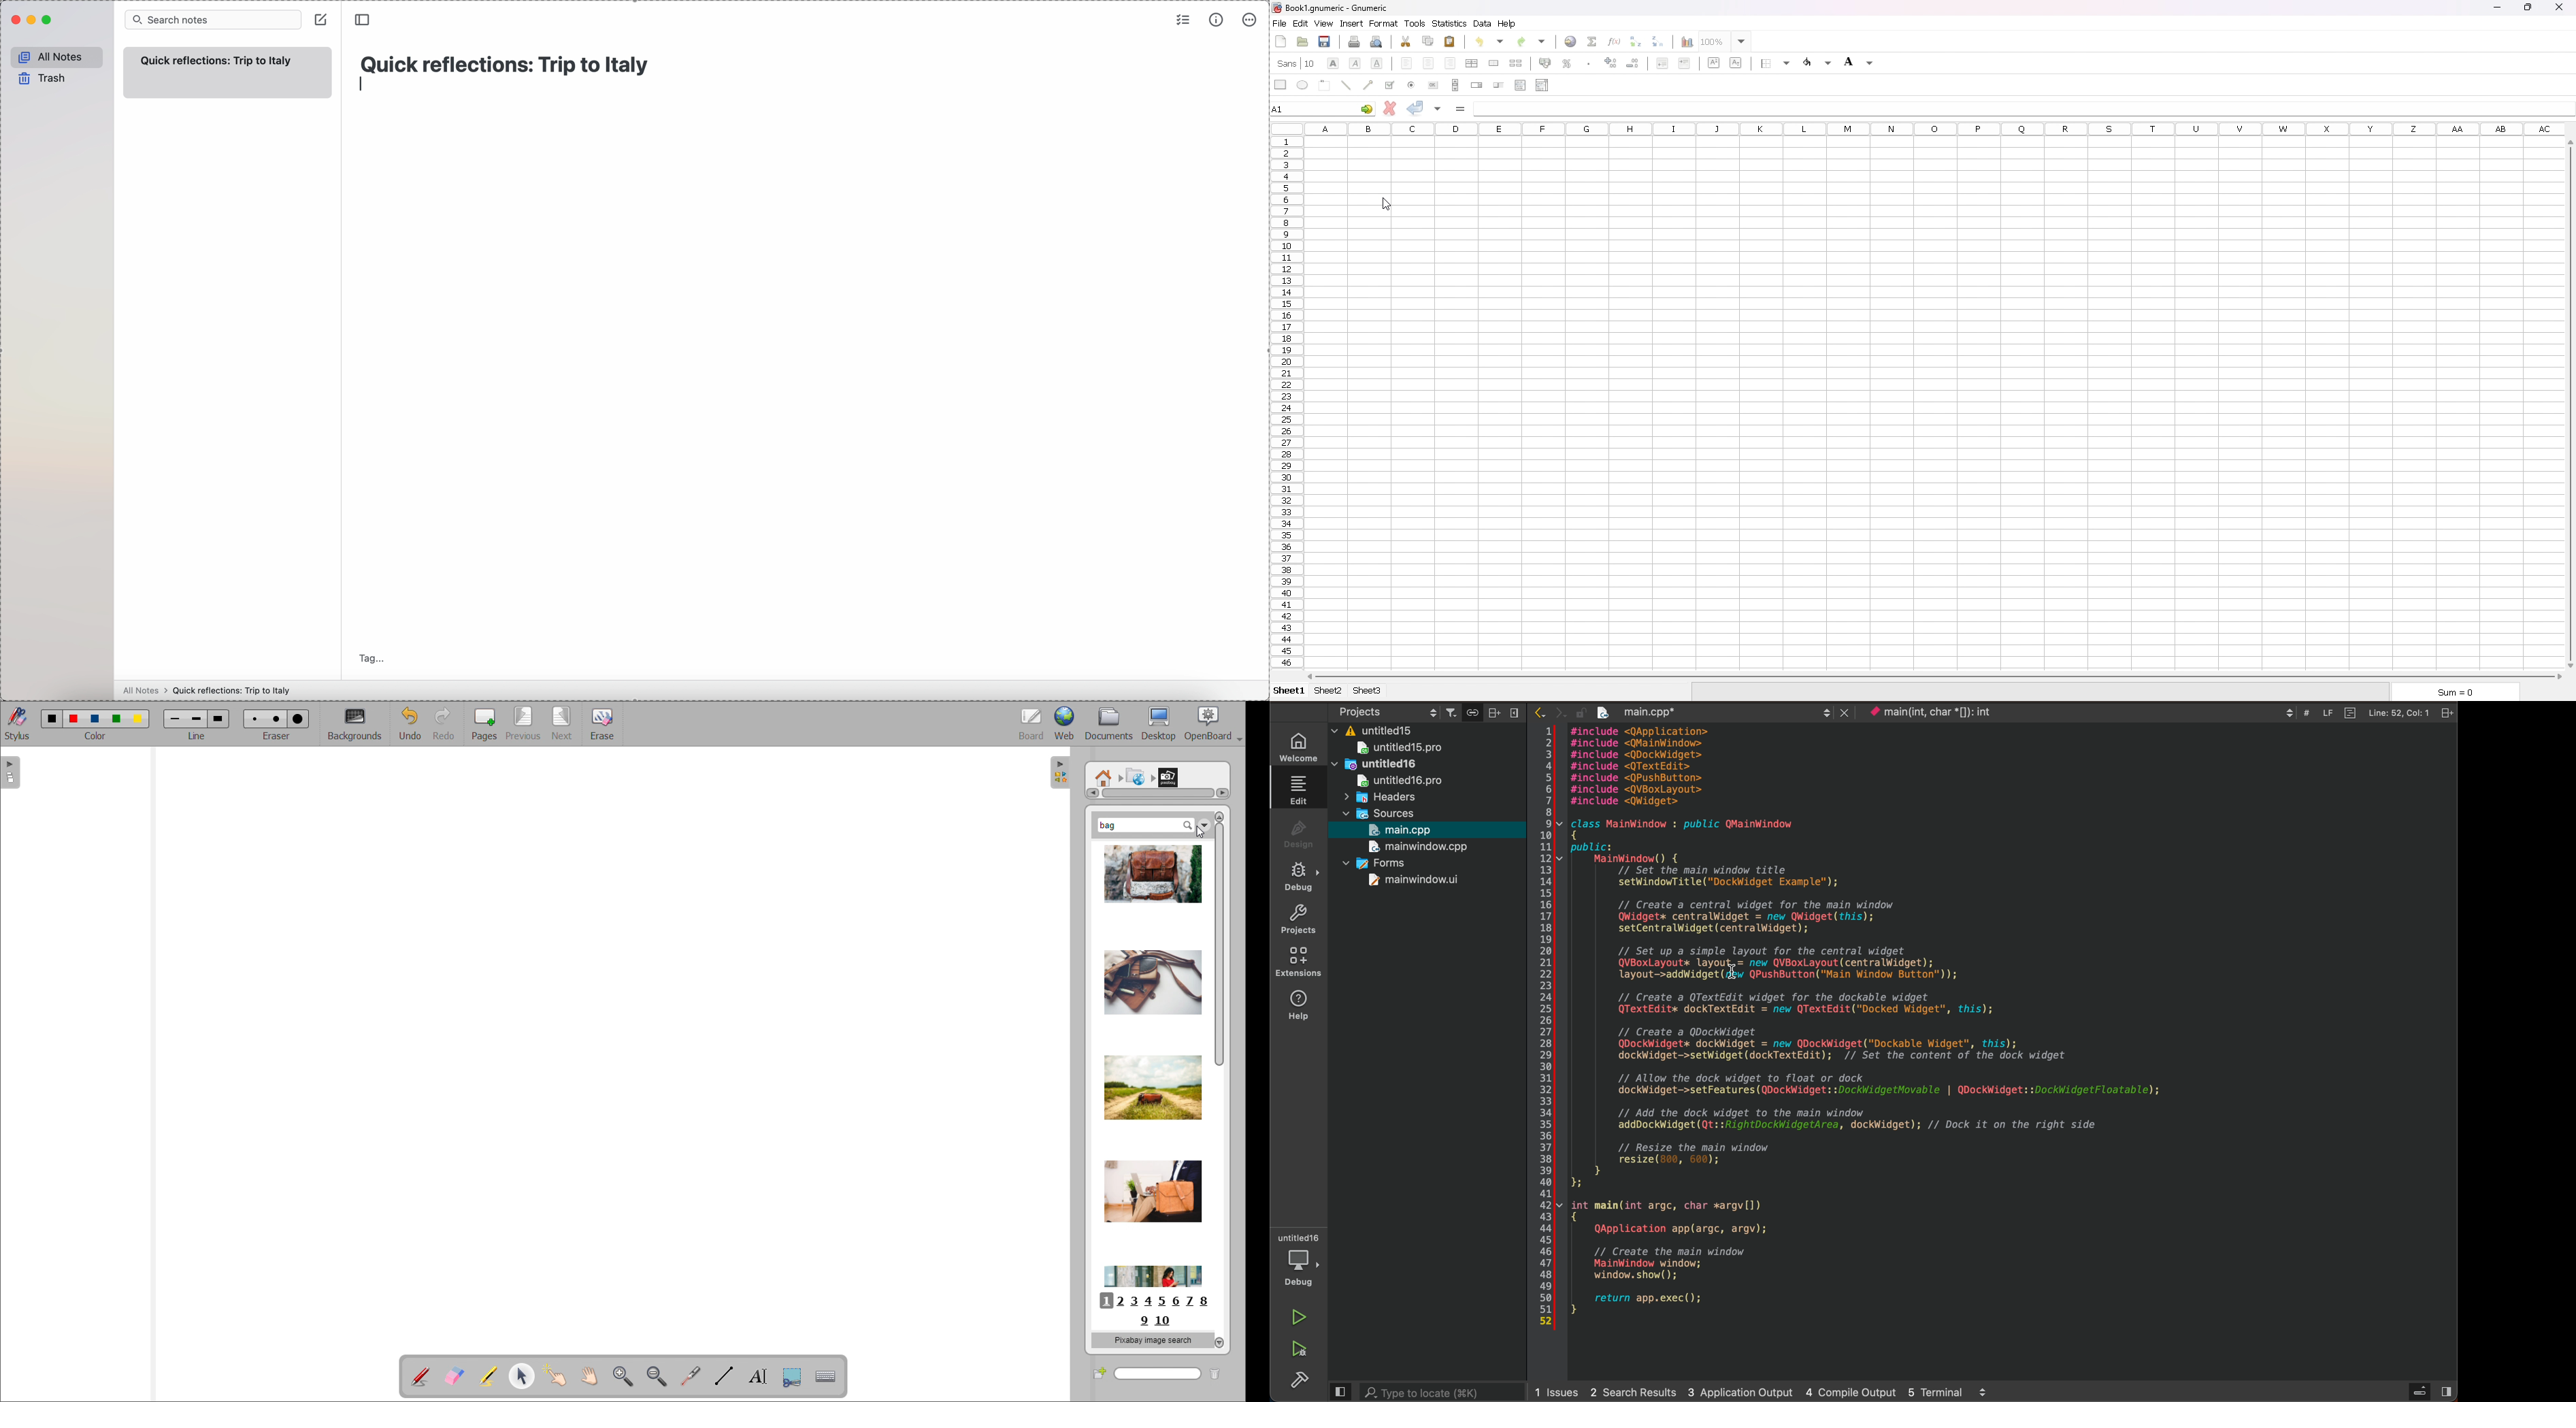 The height and width of the screenshot is (1428, 2576). What do you see at coordinates (1151, 1340) in the screenshot?
I see `pixabay image search` at bounding box center [1151, 1340].